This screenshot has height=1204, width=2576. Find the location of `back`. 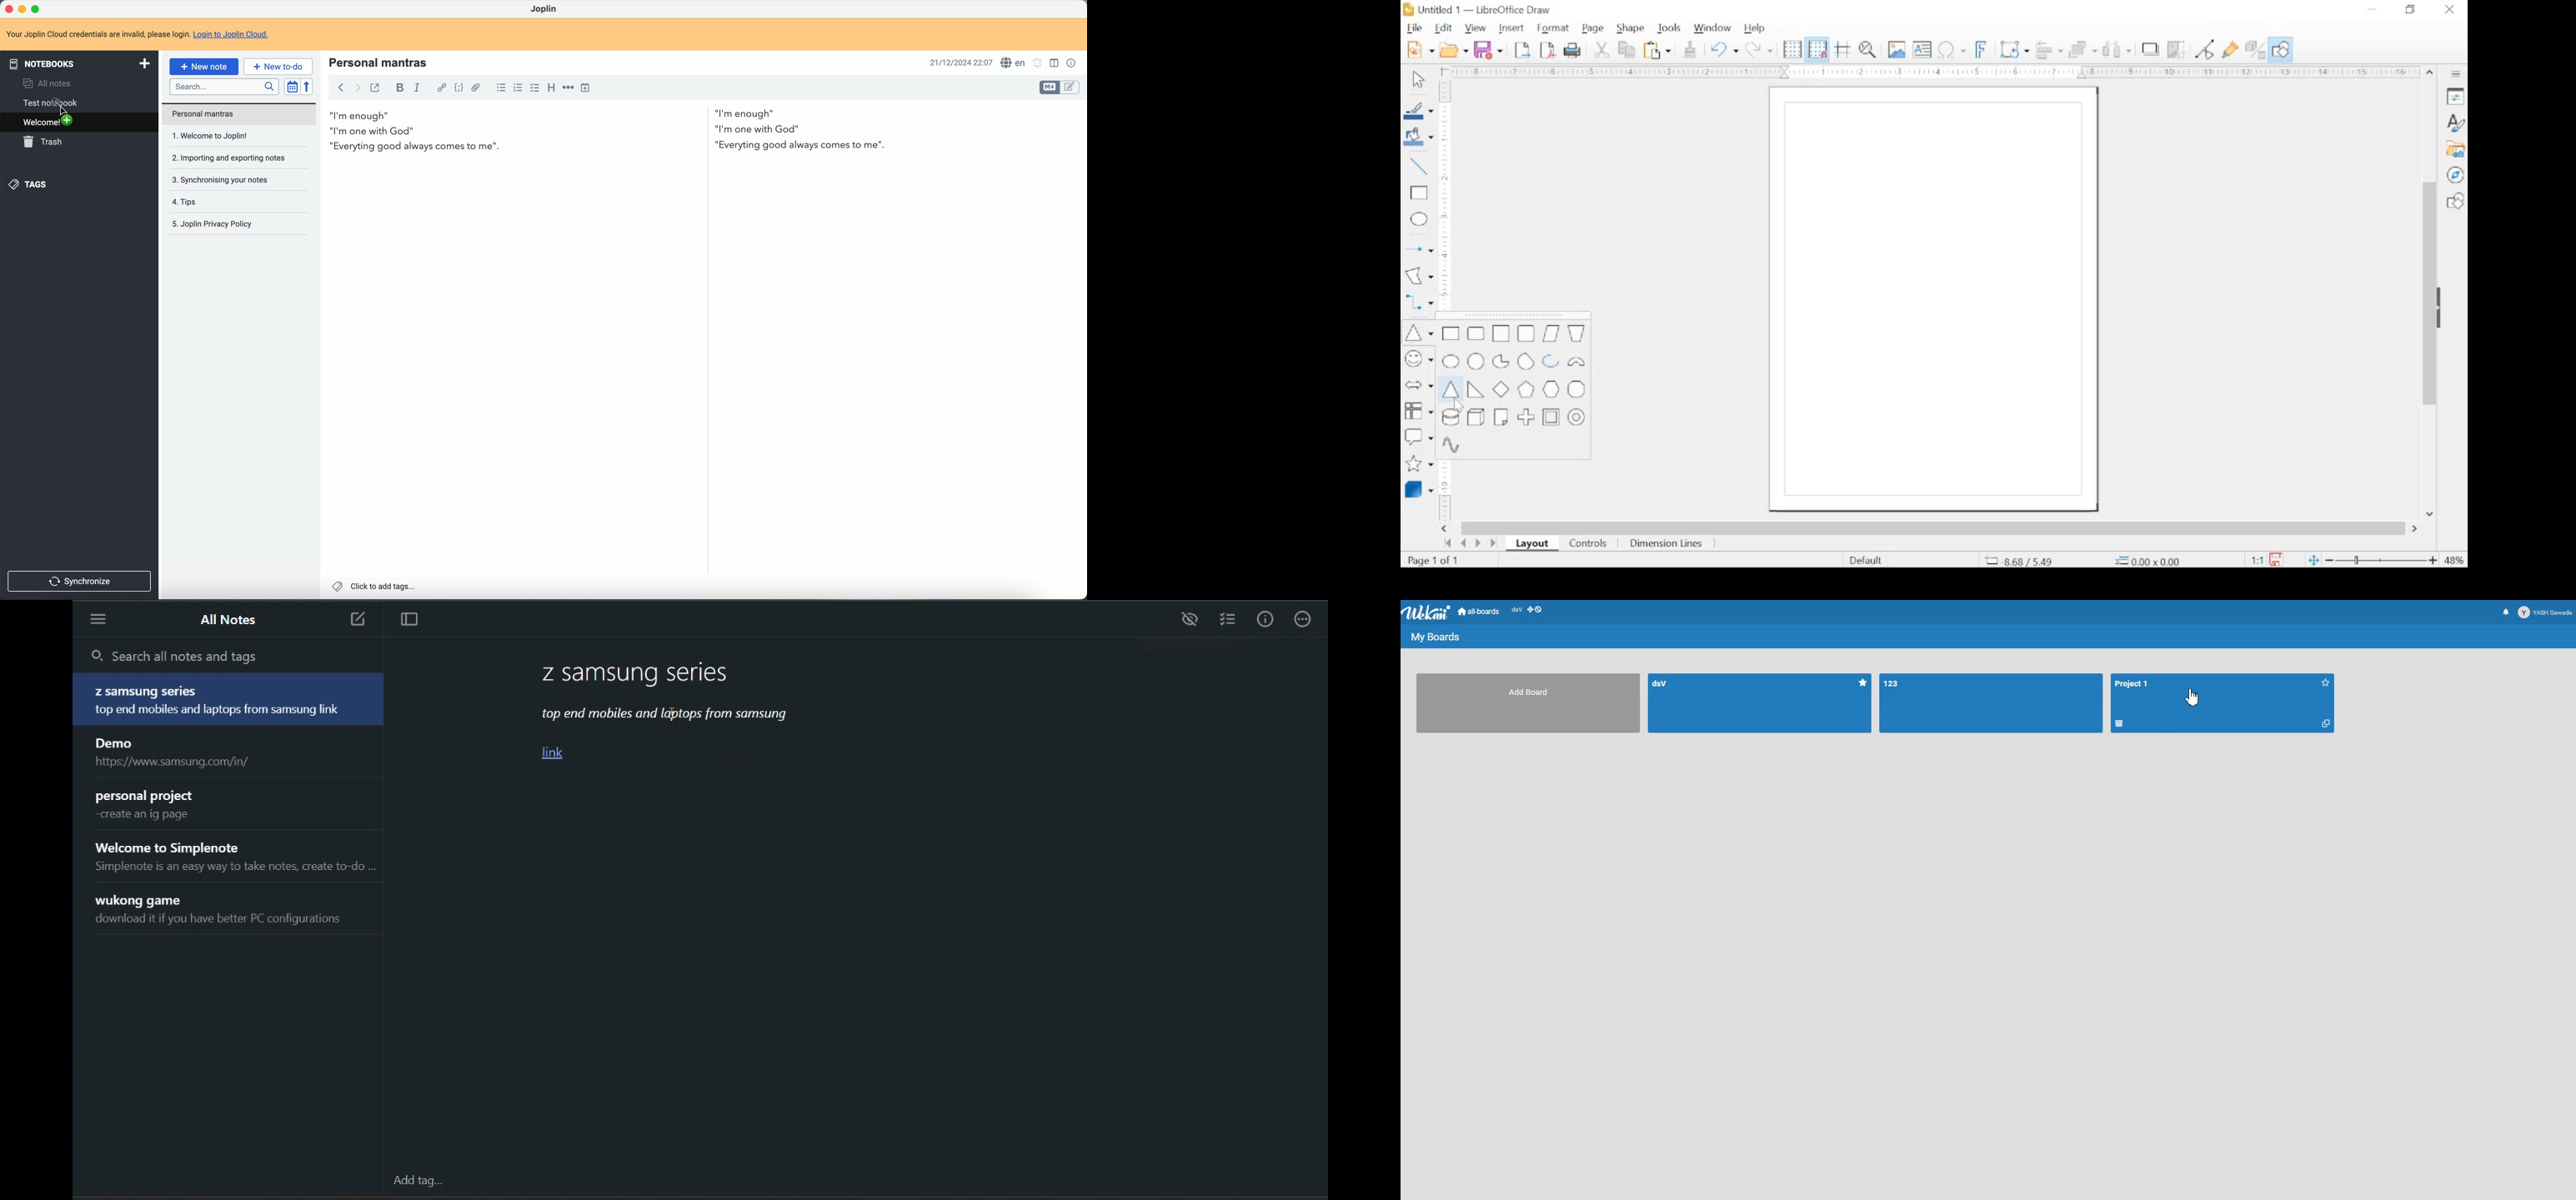

back is located at coordinates (341, 88).